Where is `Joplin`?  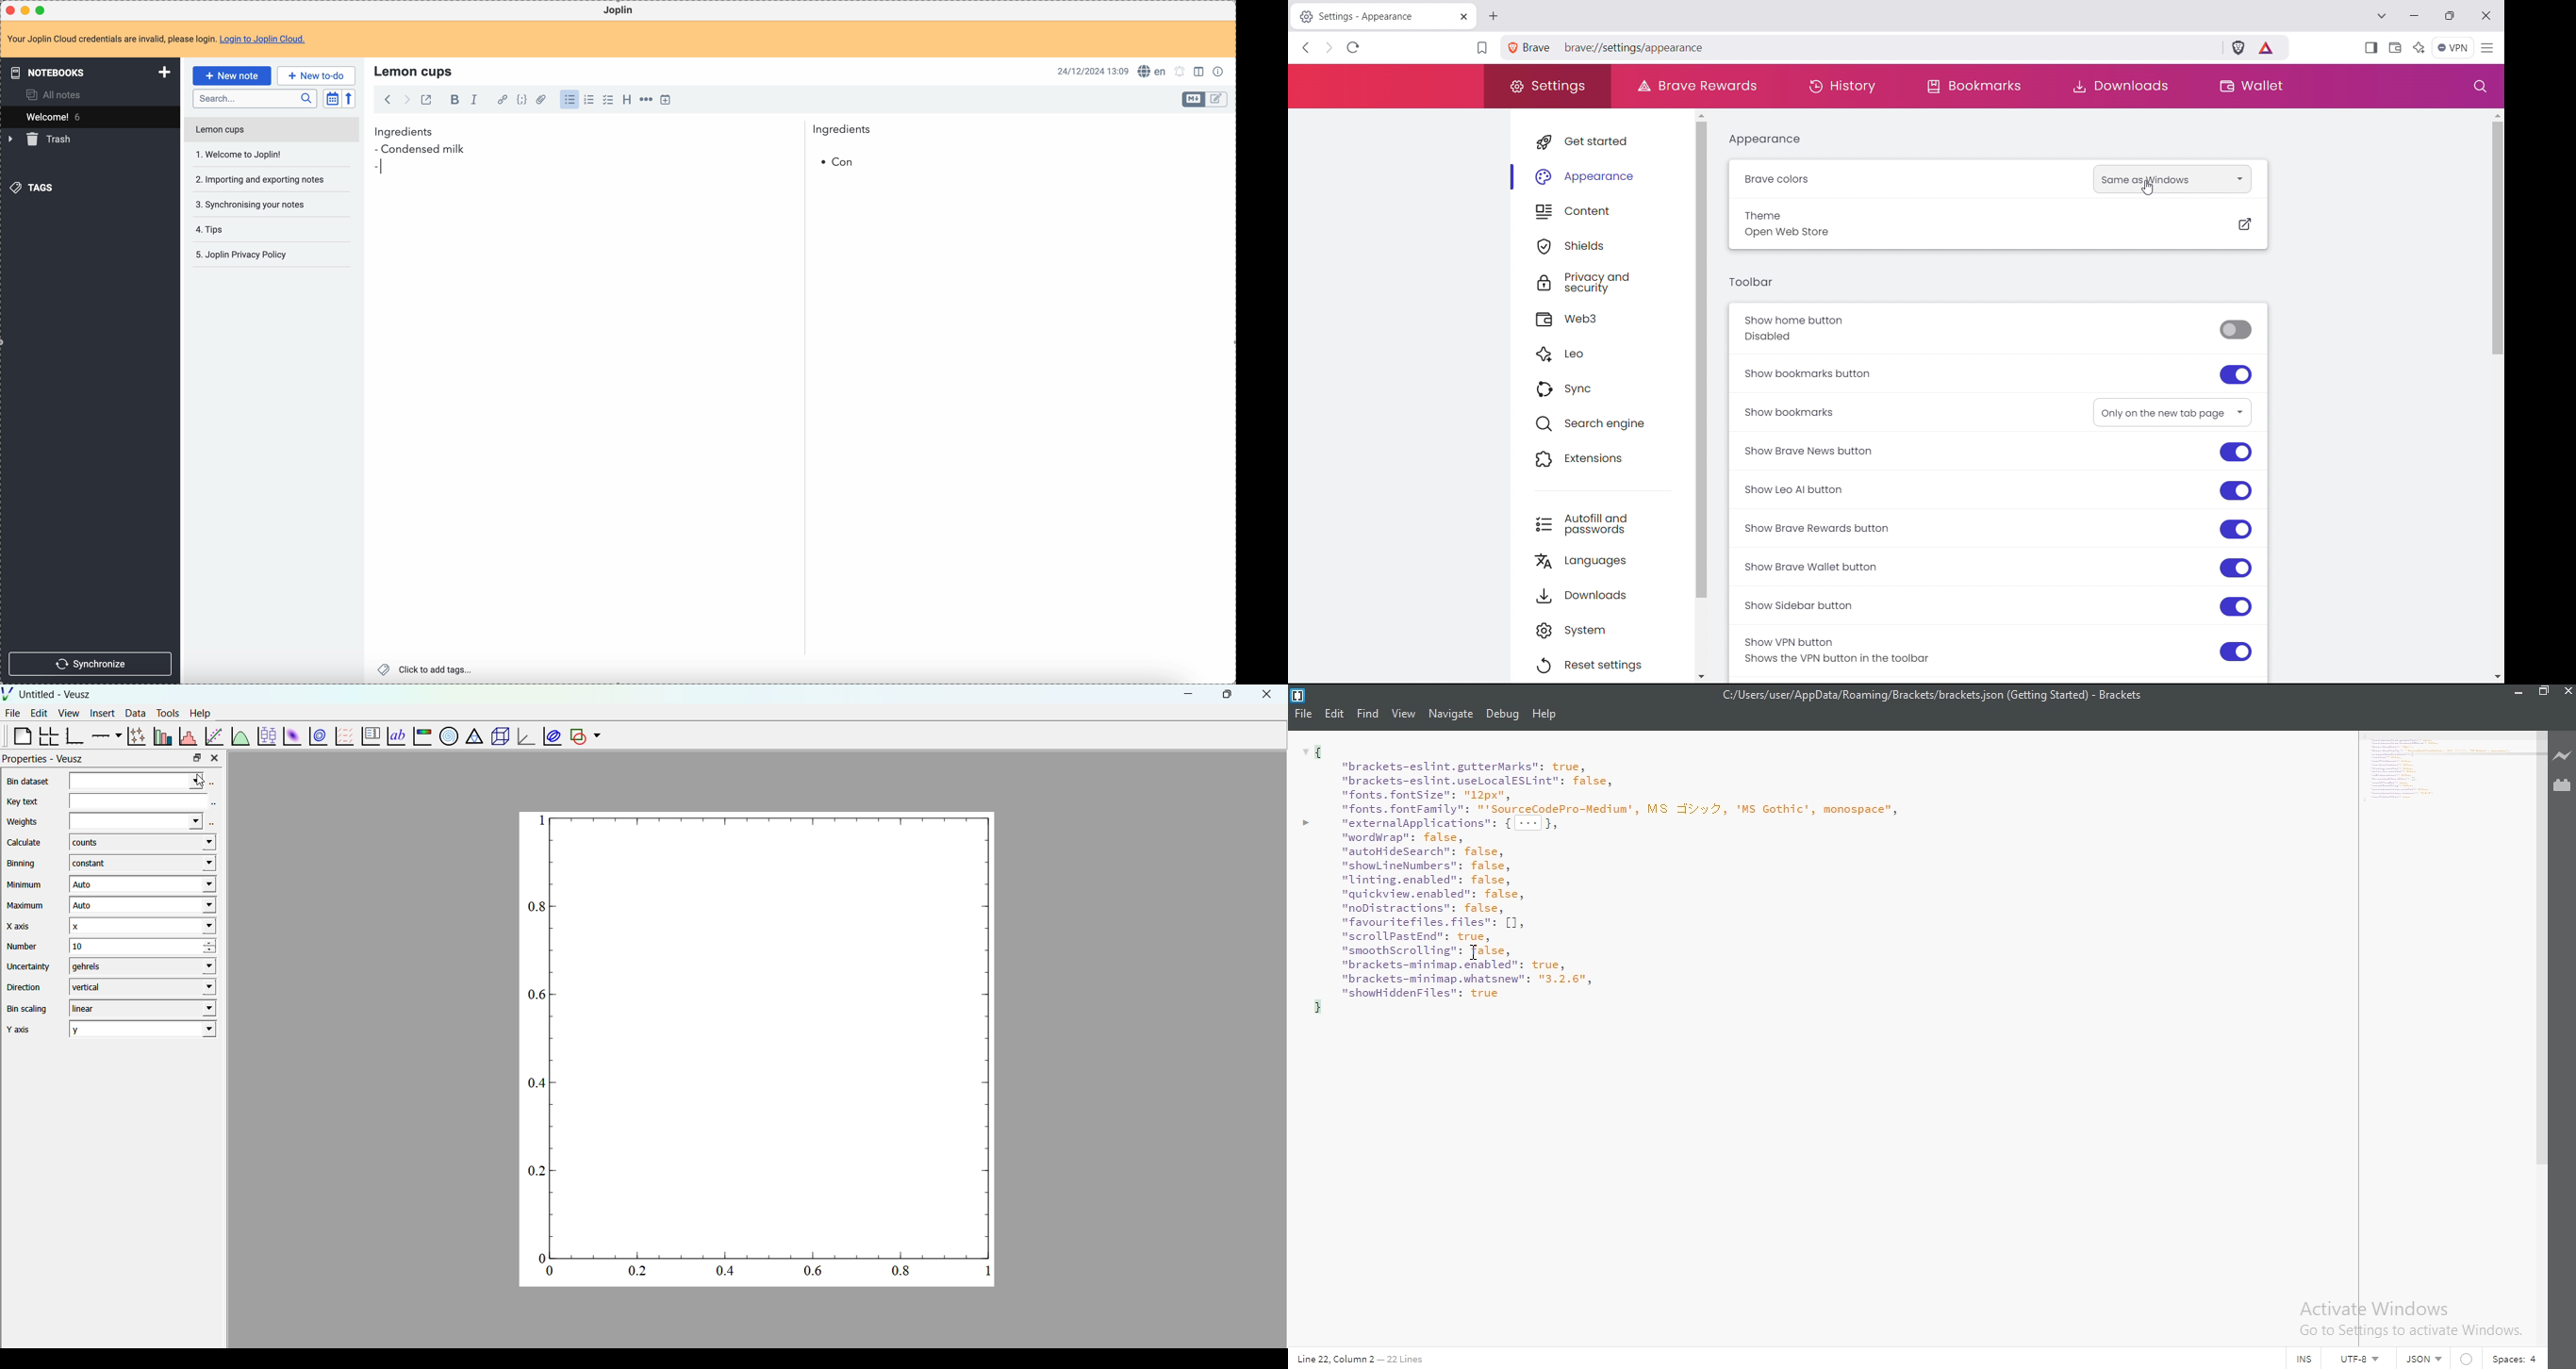 Joplin is located at coordinates (618, 11).